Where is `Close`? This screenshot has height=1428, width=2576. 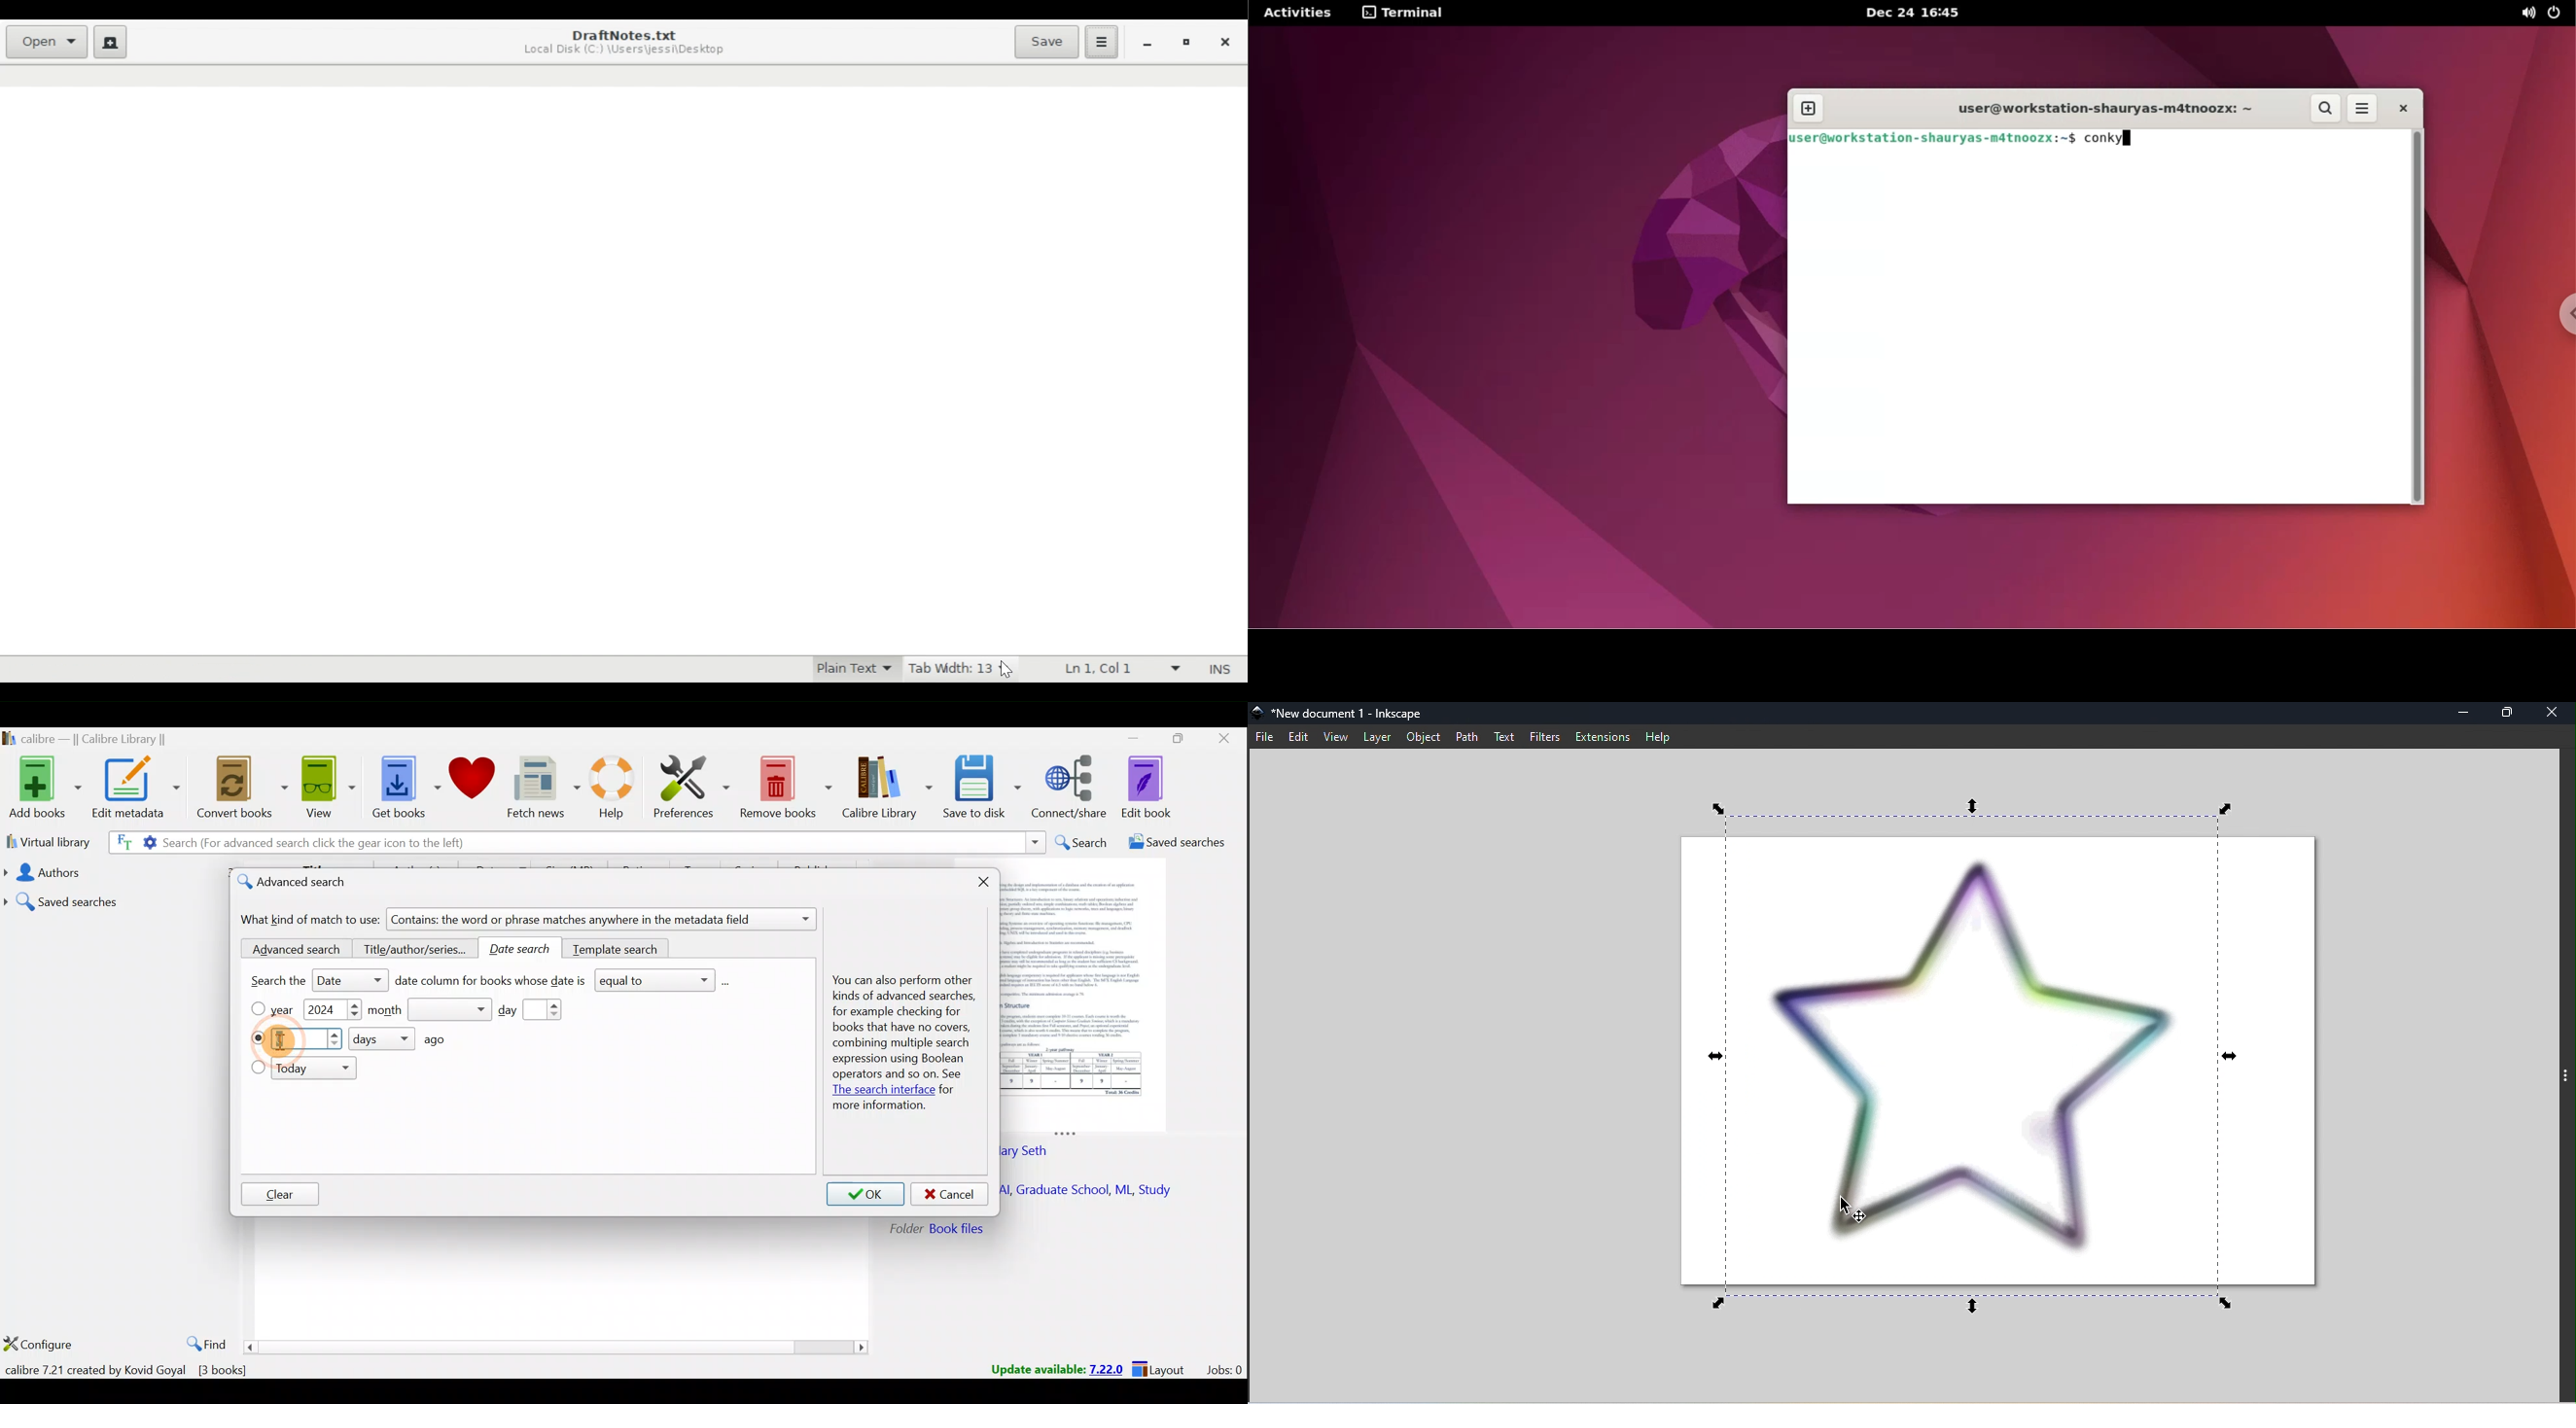 Close is located at coordinates (2553, 714).